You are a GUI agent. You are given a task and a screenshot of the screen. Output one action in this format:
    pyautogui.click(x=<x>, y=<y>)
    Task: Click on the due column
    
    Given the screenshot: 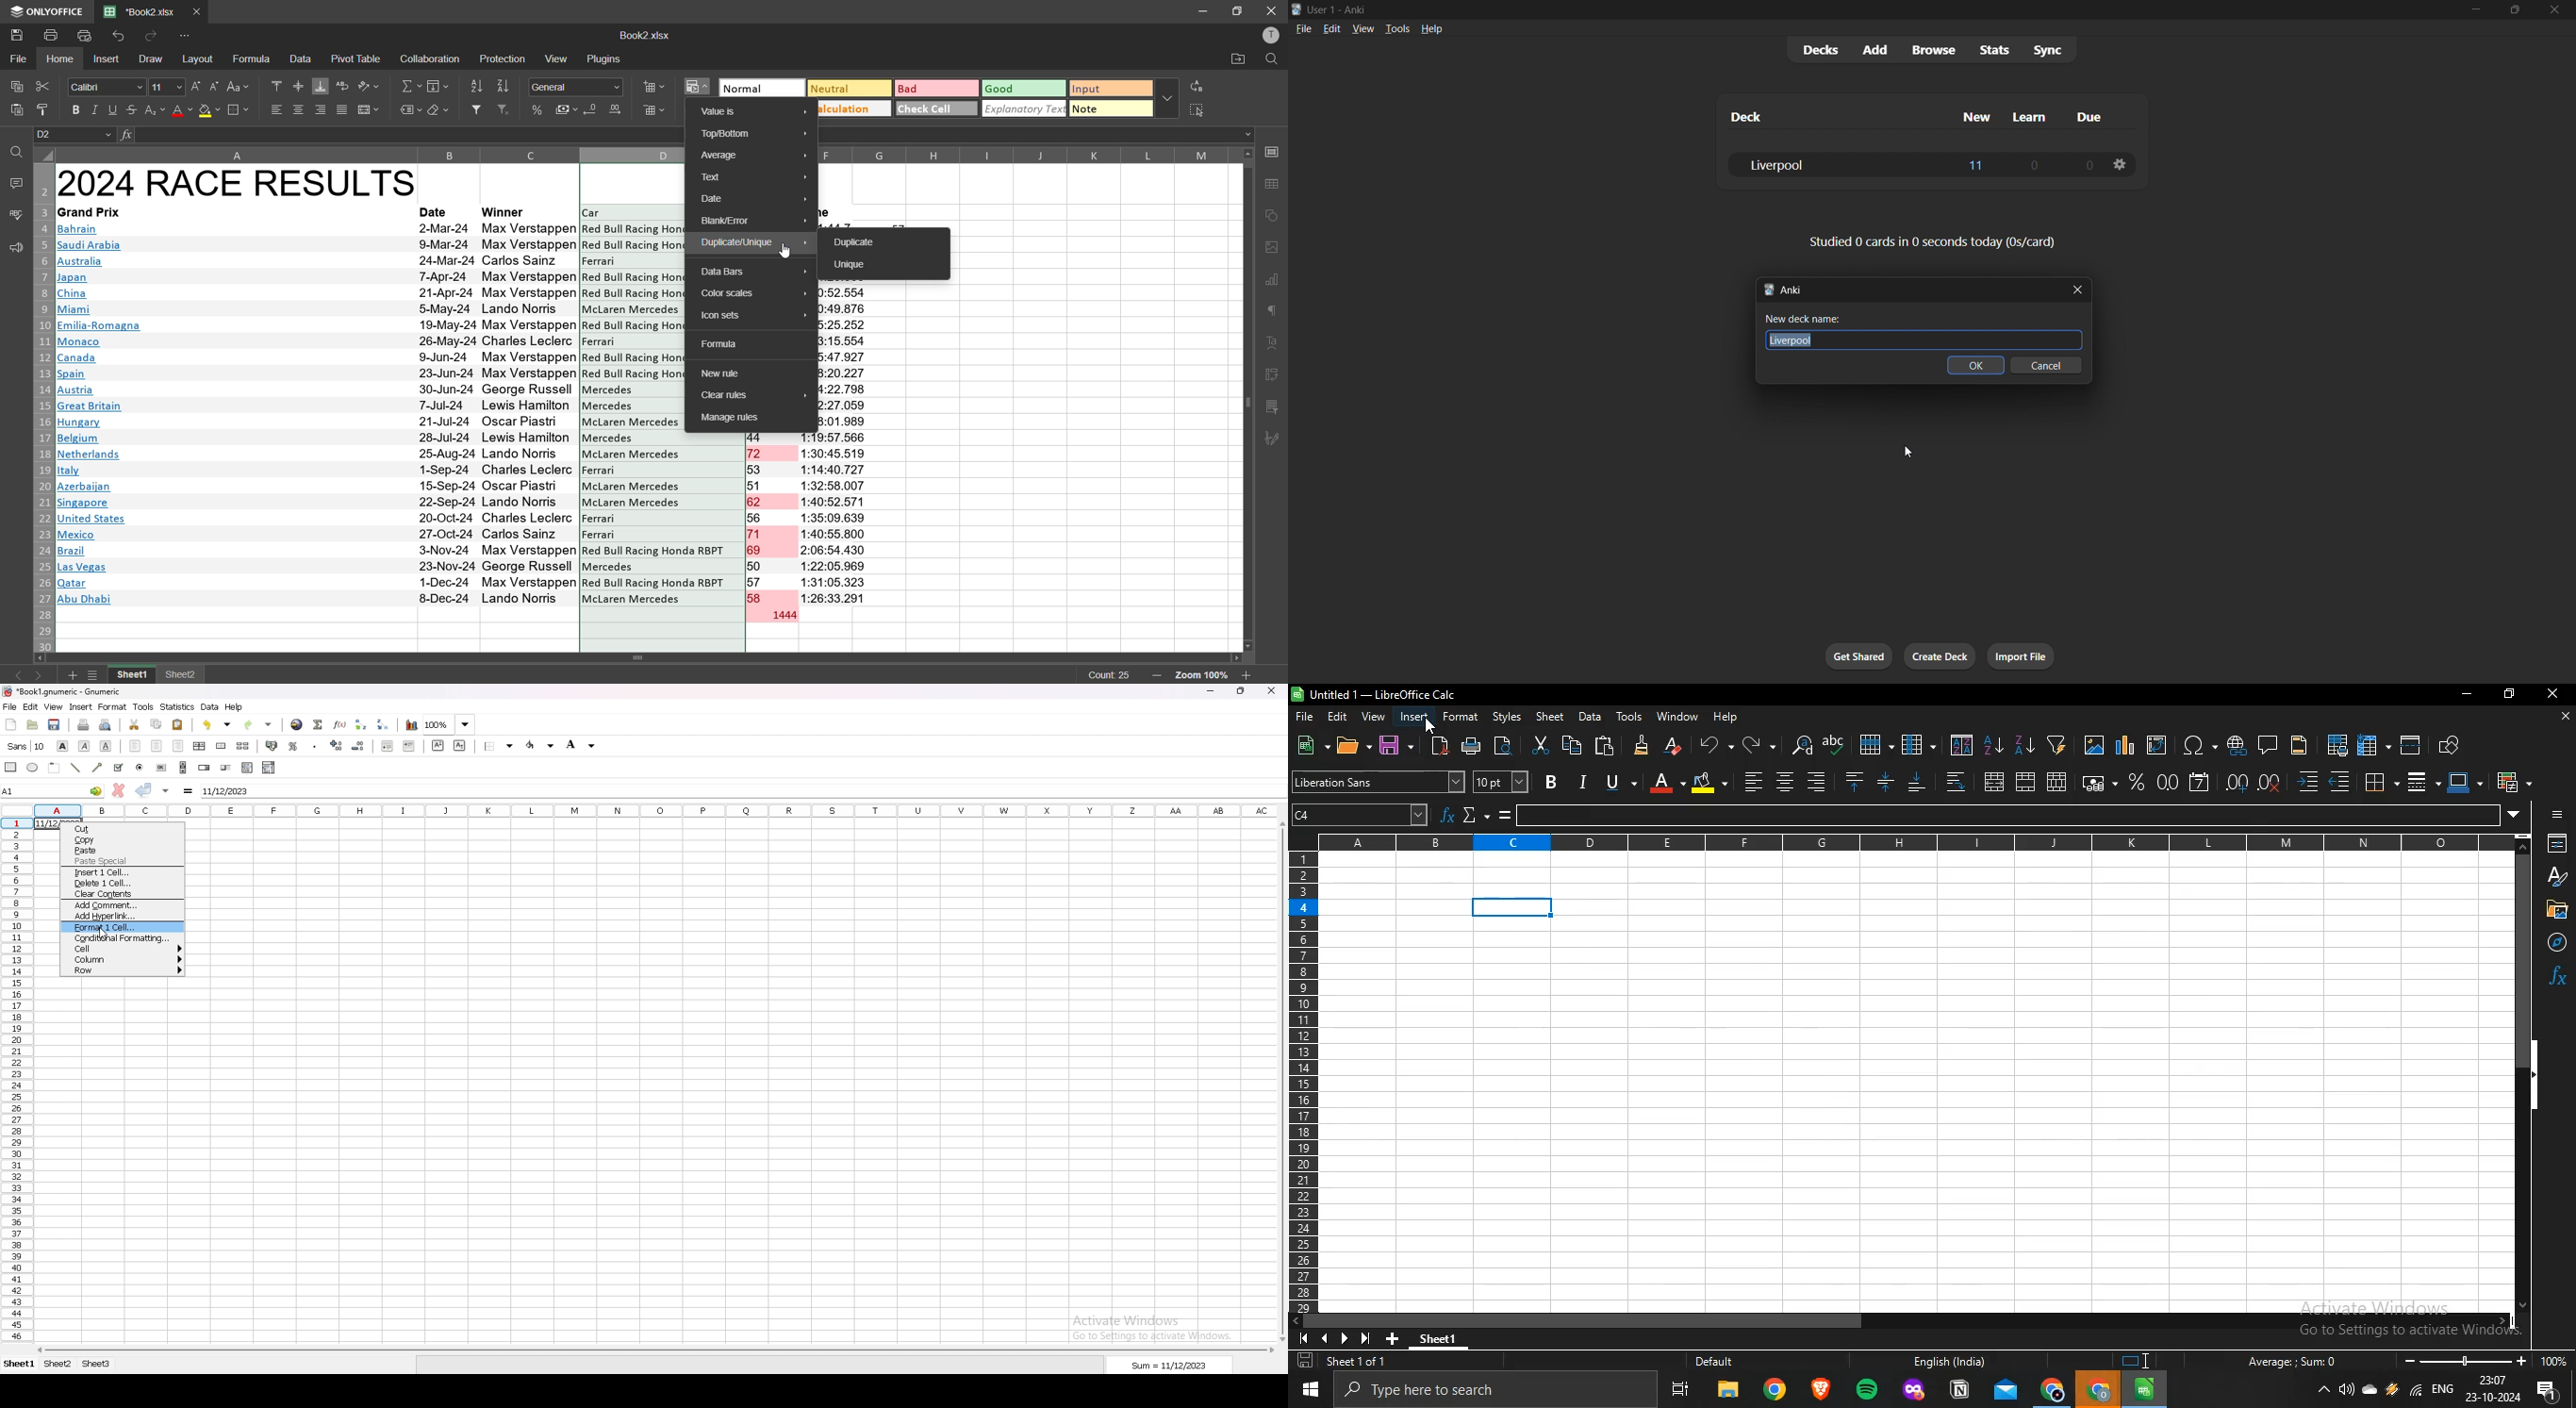 What is the action you would take?
    pyautogui.click(x=2096, y=118)
    